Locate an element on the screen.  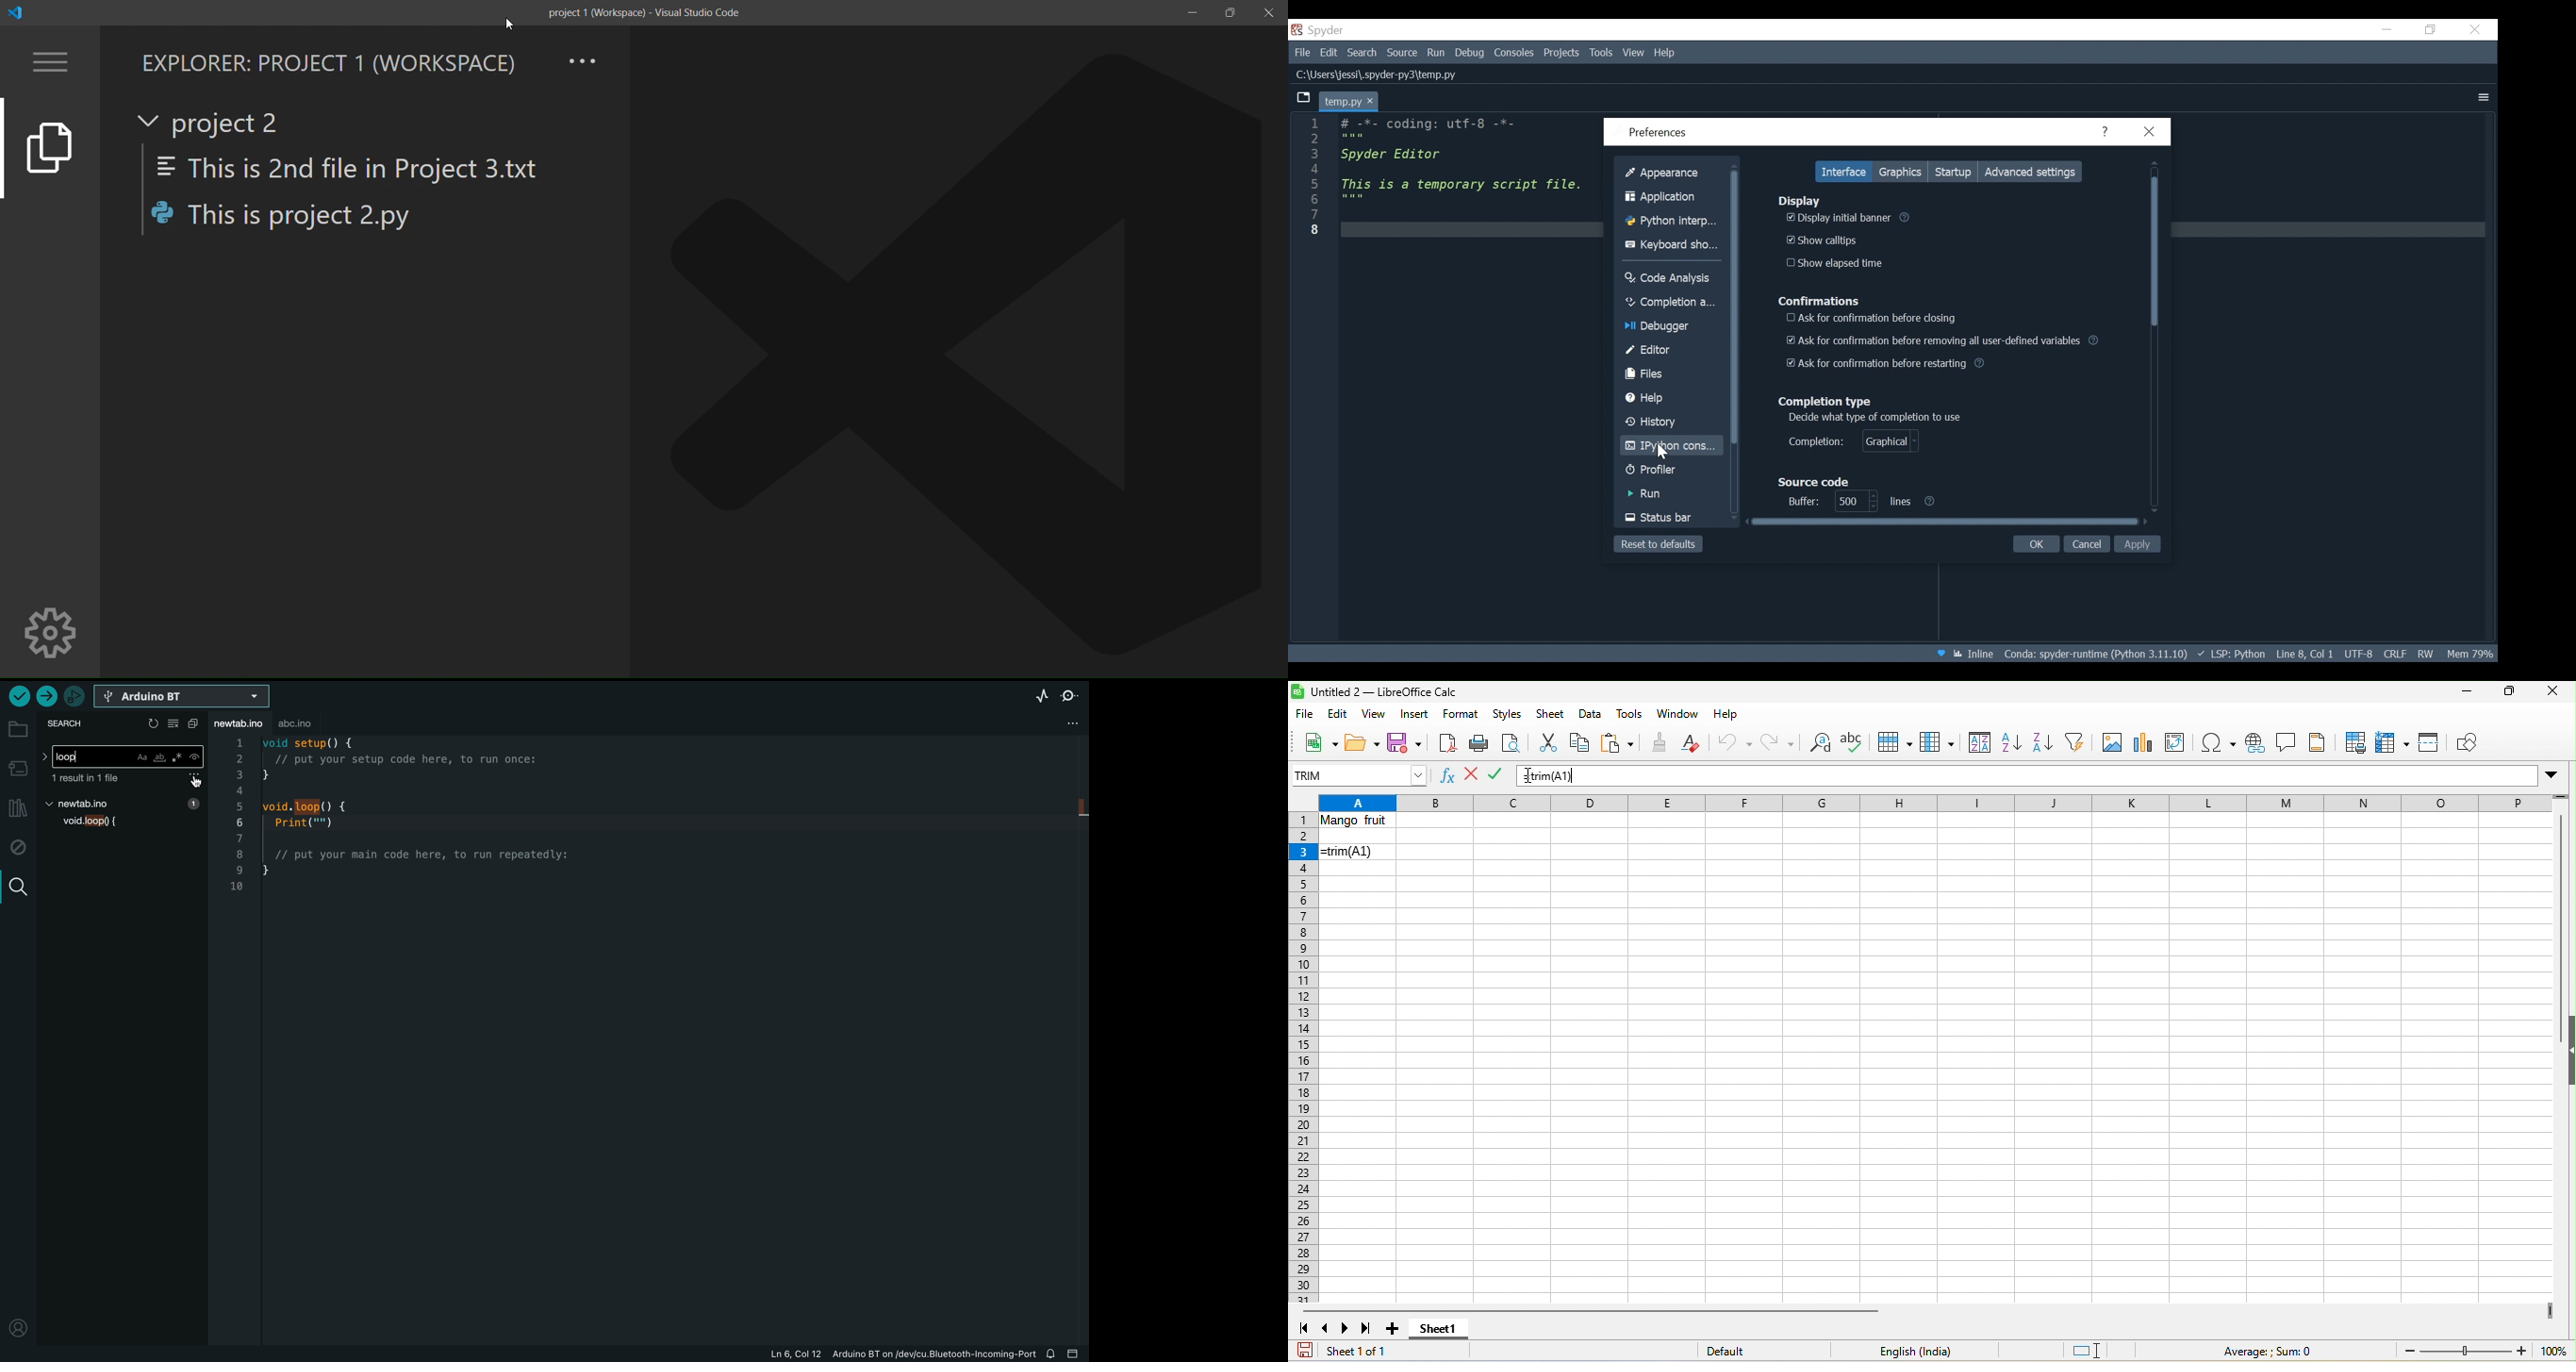
Projects is located at coordinates (1563, 52).